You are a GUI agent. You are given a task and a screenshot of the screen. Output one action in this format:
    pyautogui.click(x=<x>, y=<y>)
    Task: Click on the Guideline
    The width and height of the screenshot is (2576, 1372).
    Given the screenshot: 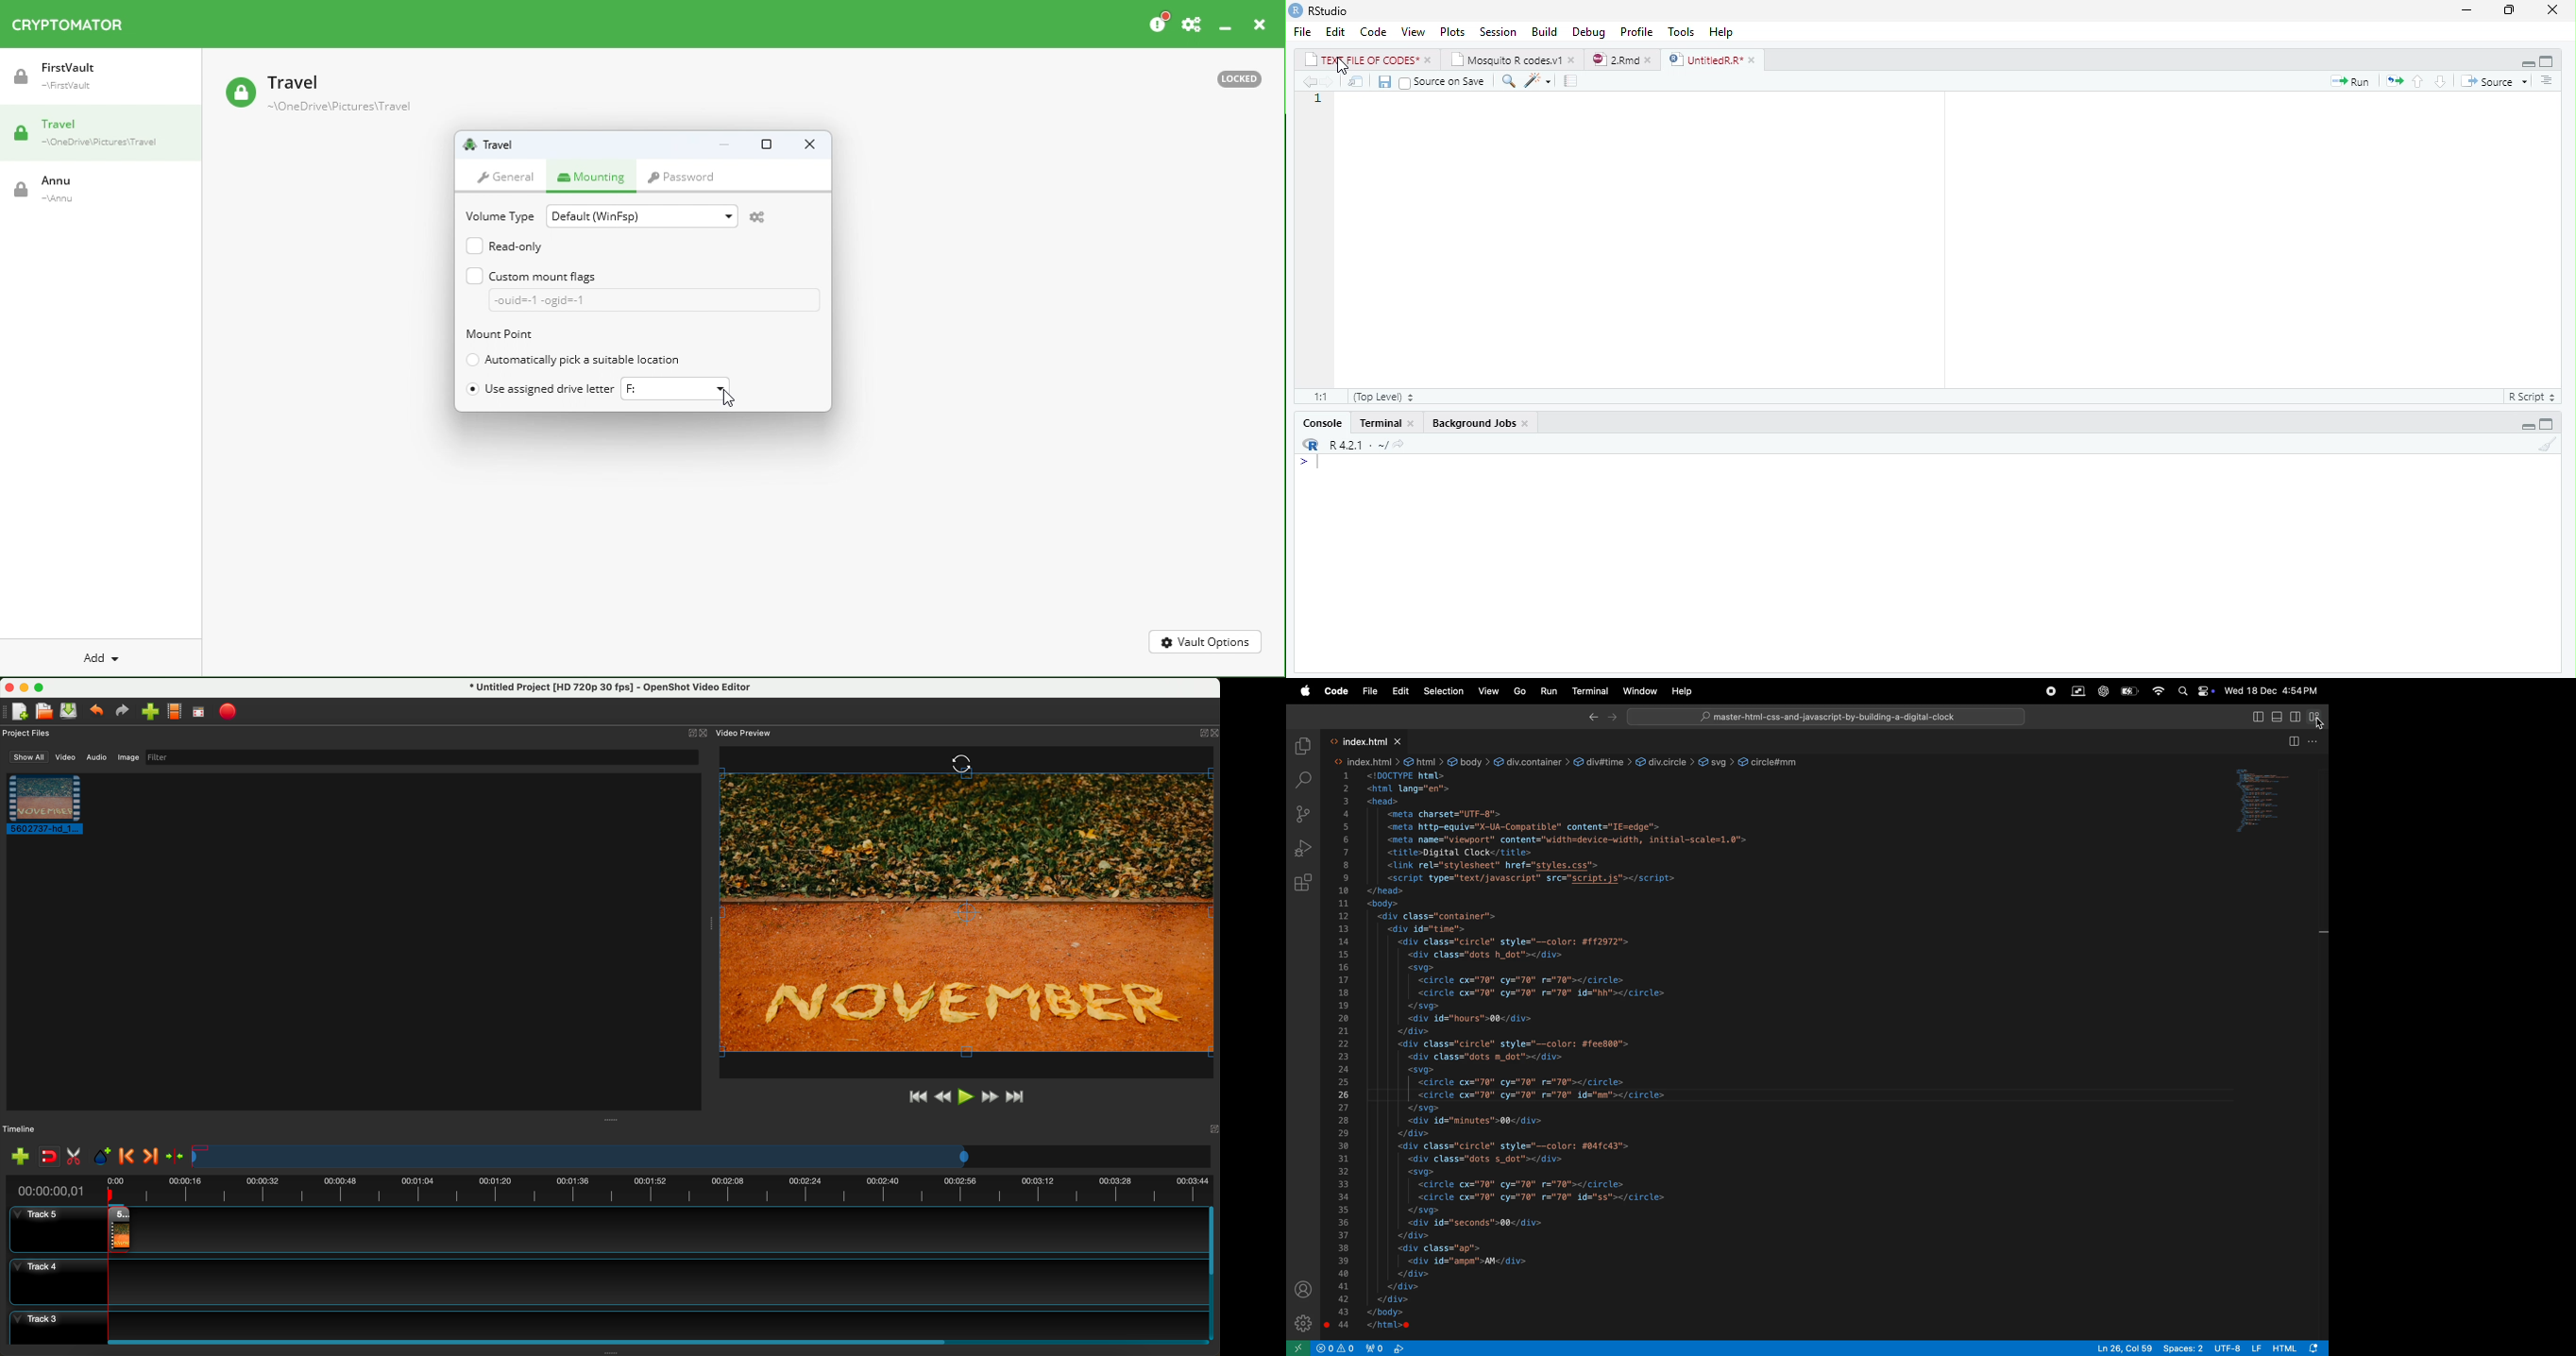 What is the action you would take?
    pyautogui.click(x=1571, y=82)
    